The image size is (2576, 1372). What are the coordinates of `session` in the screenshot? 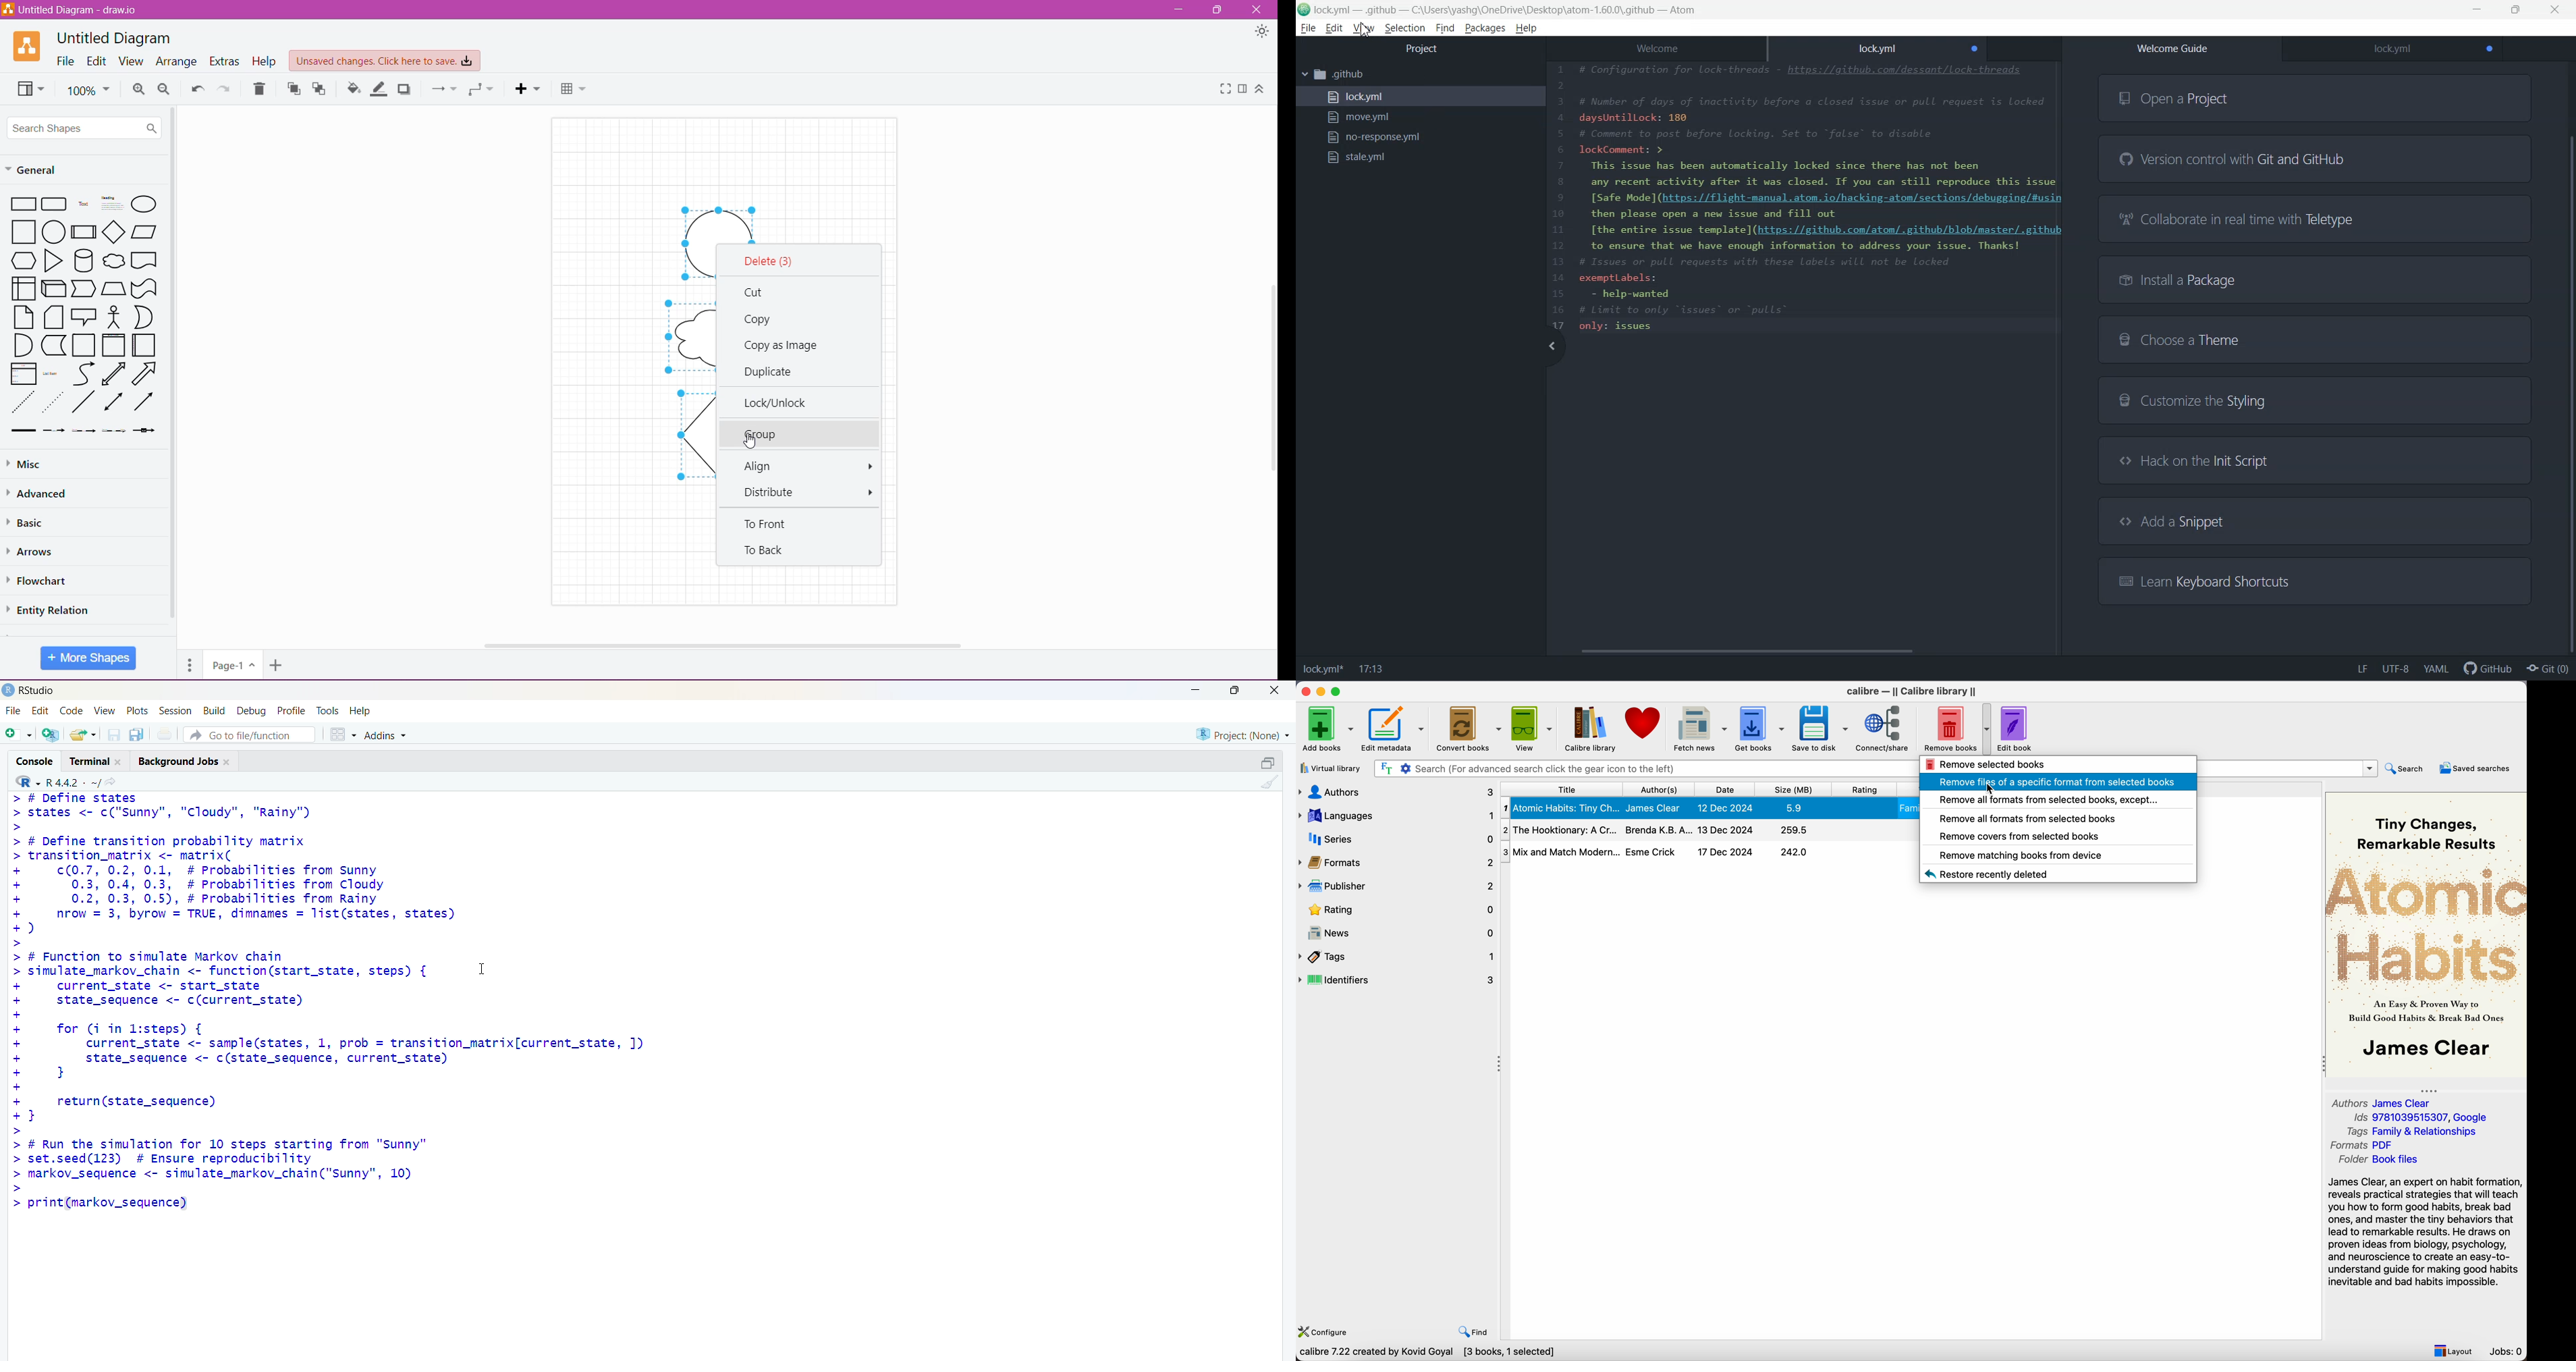 It's located at (176, 710).